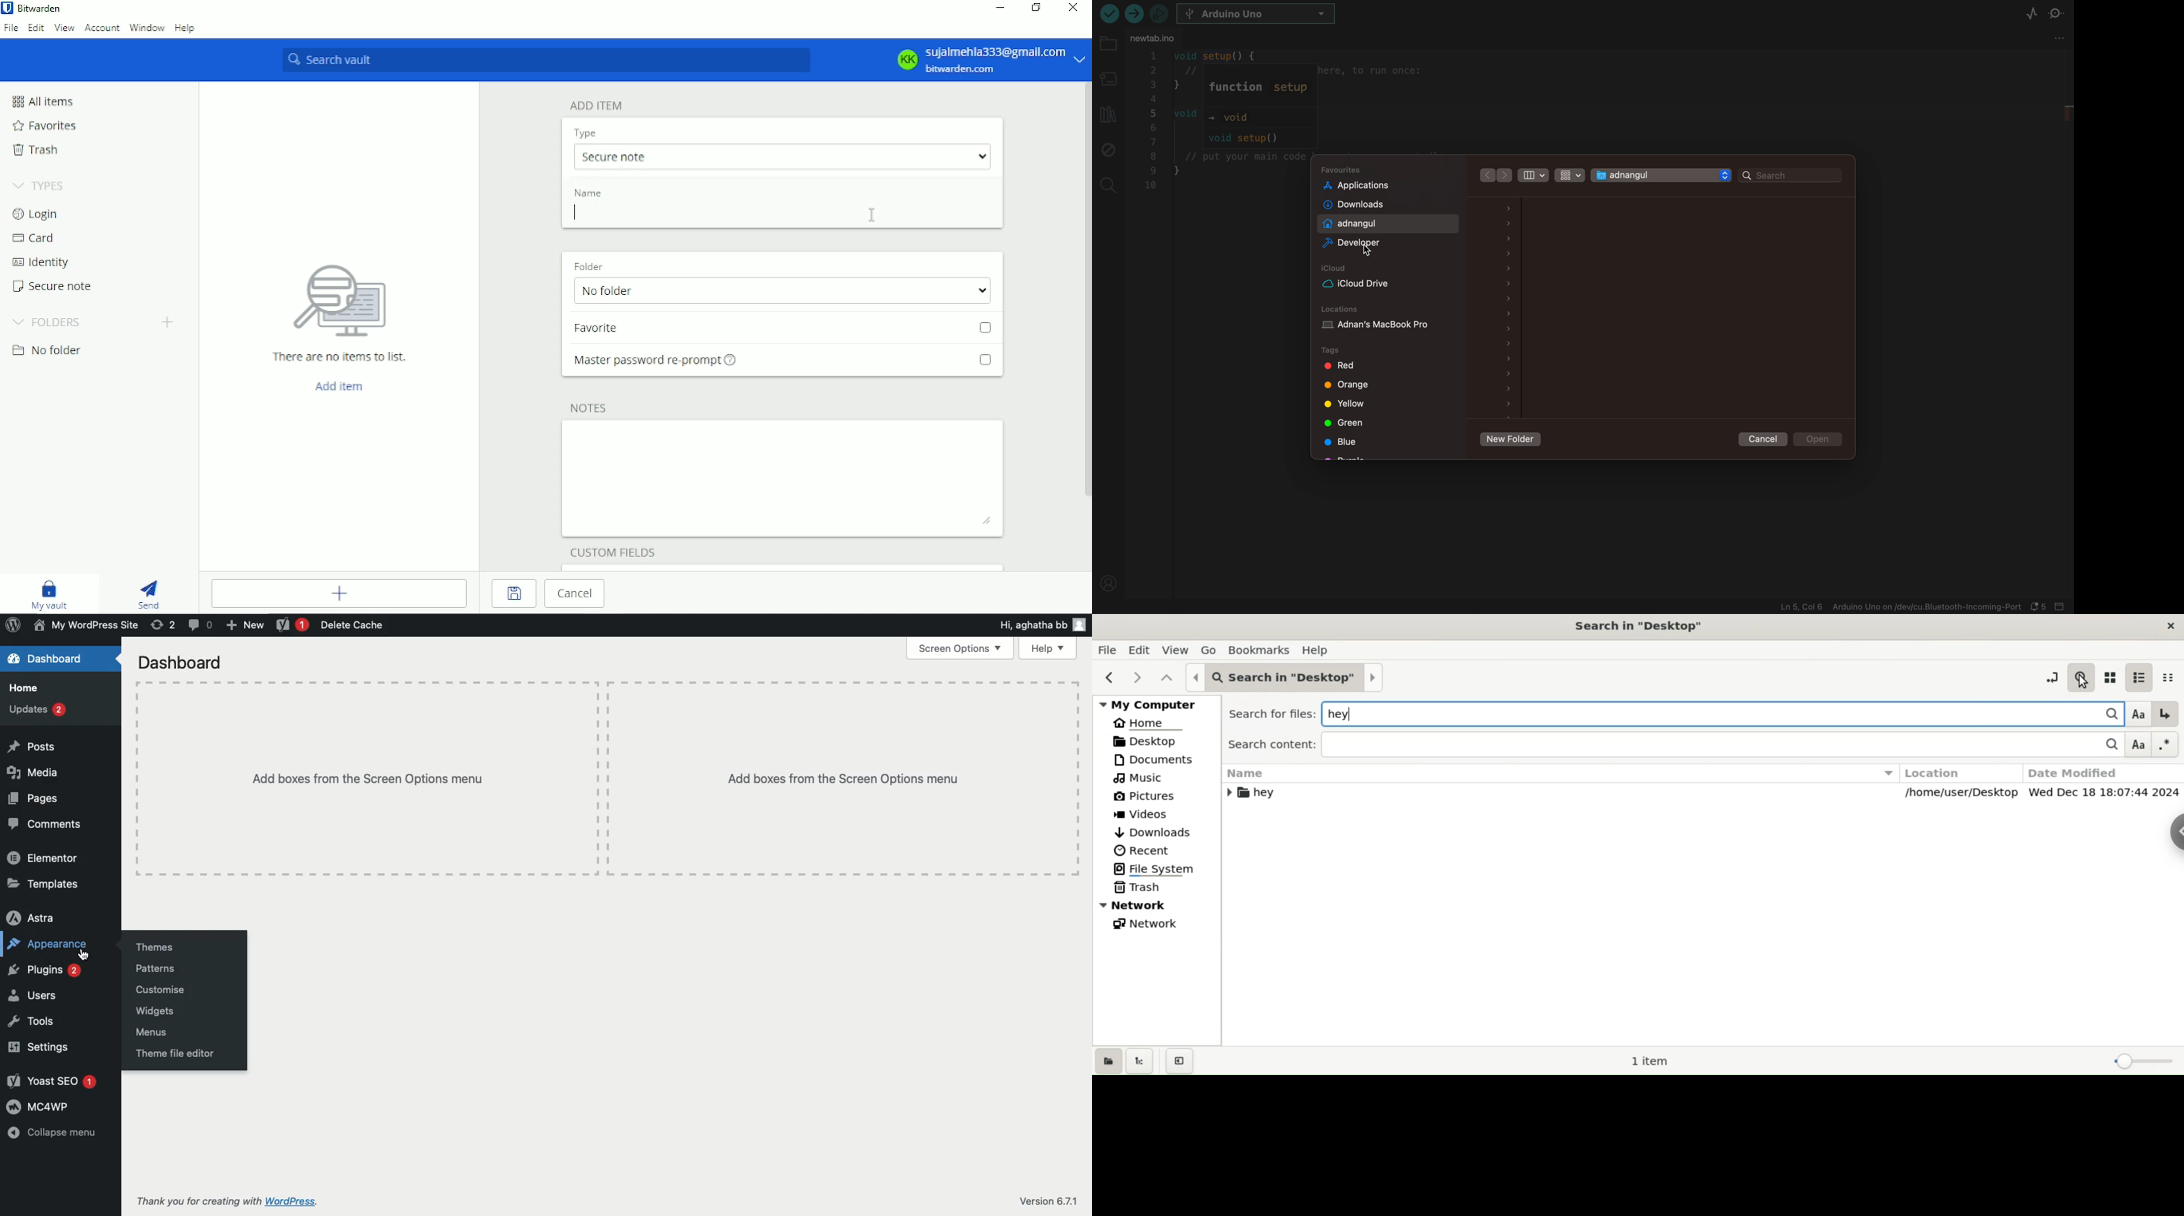 The image size is (2184, 1232). I want to click on Hi user, so click(1041, 625).